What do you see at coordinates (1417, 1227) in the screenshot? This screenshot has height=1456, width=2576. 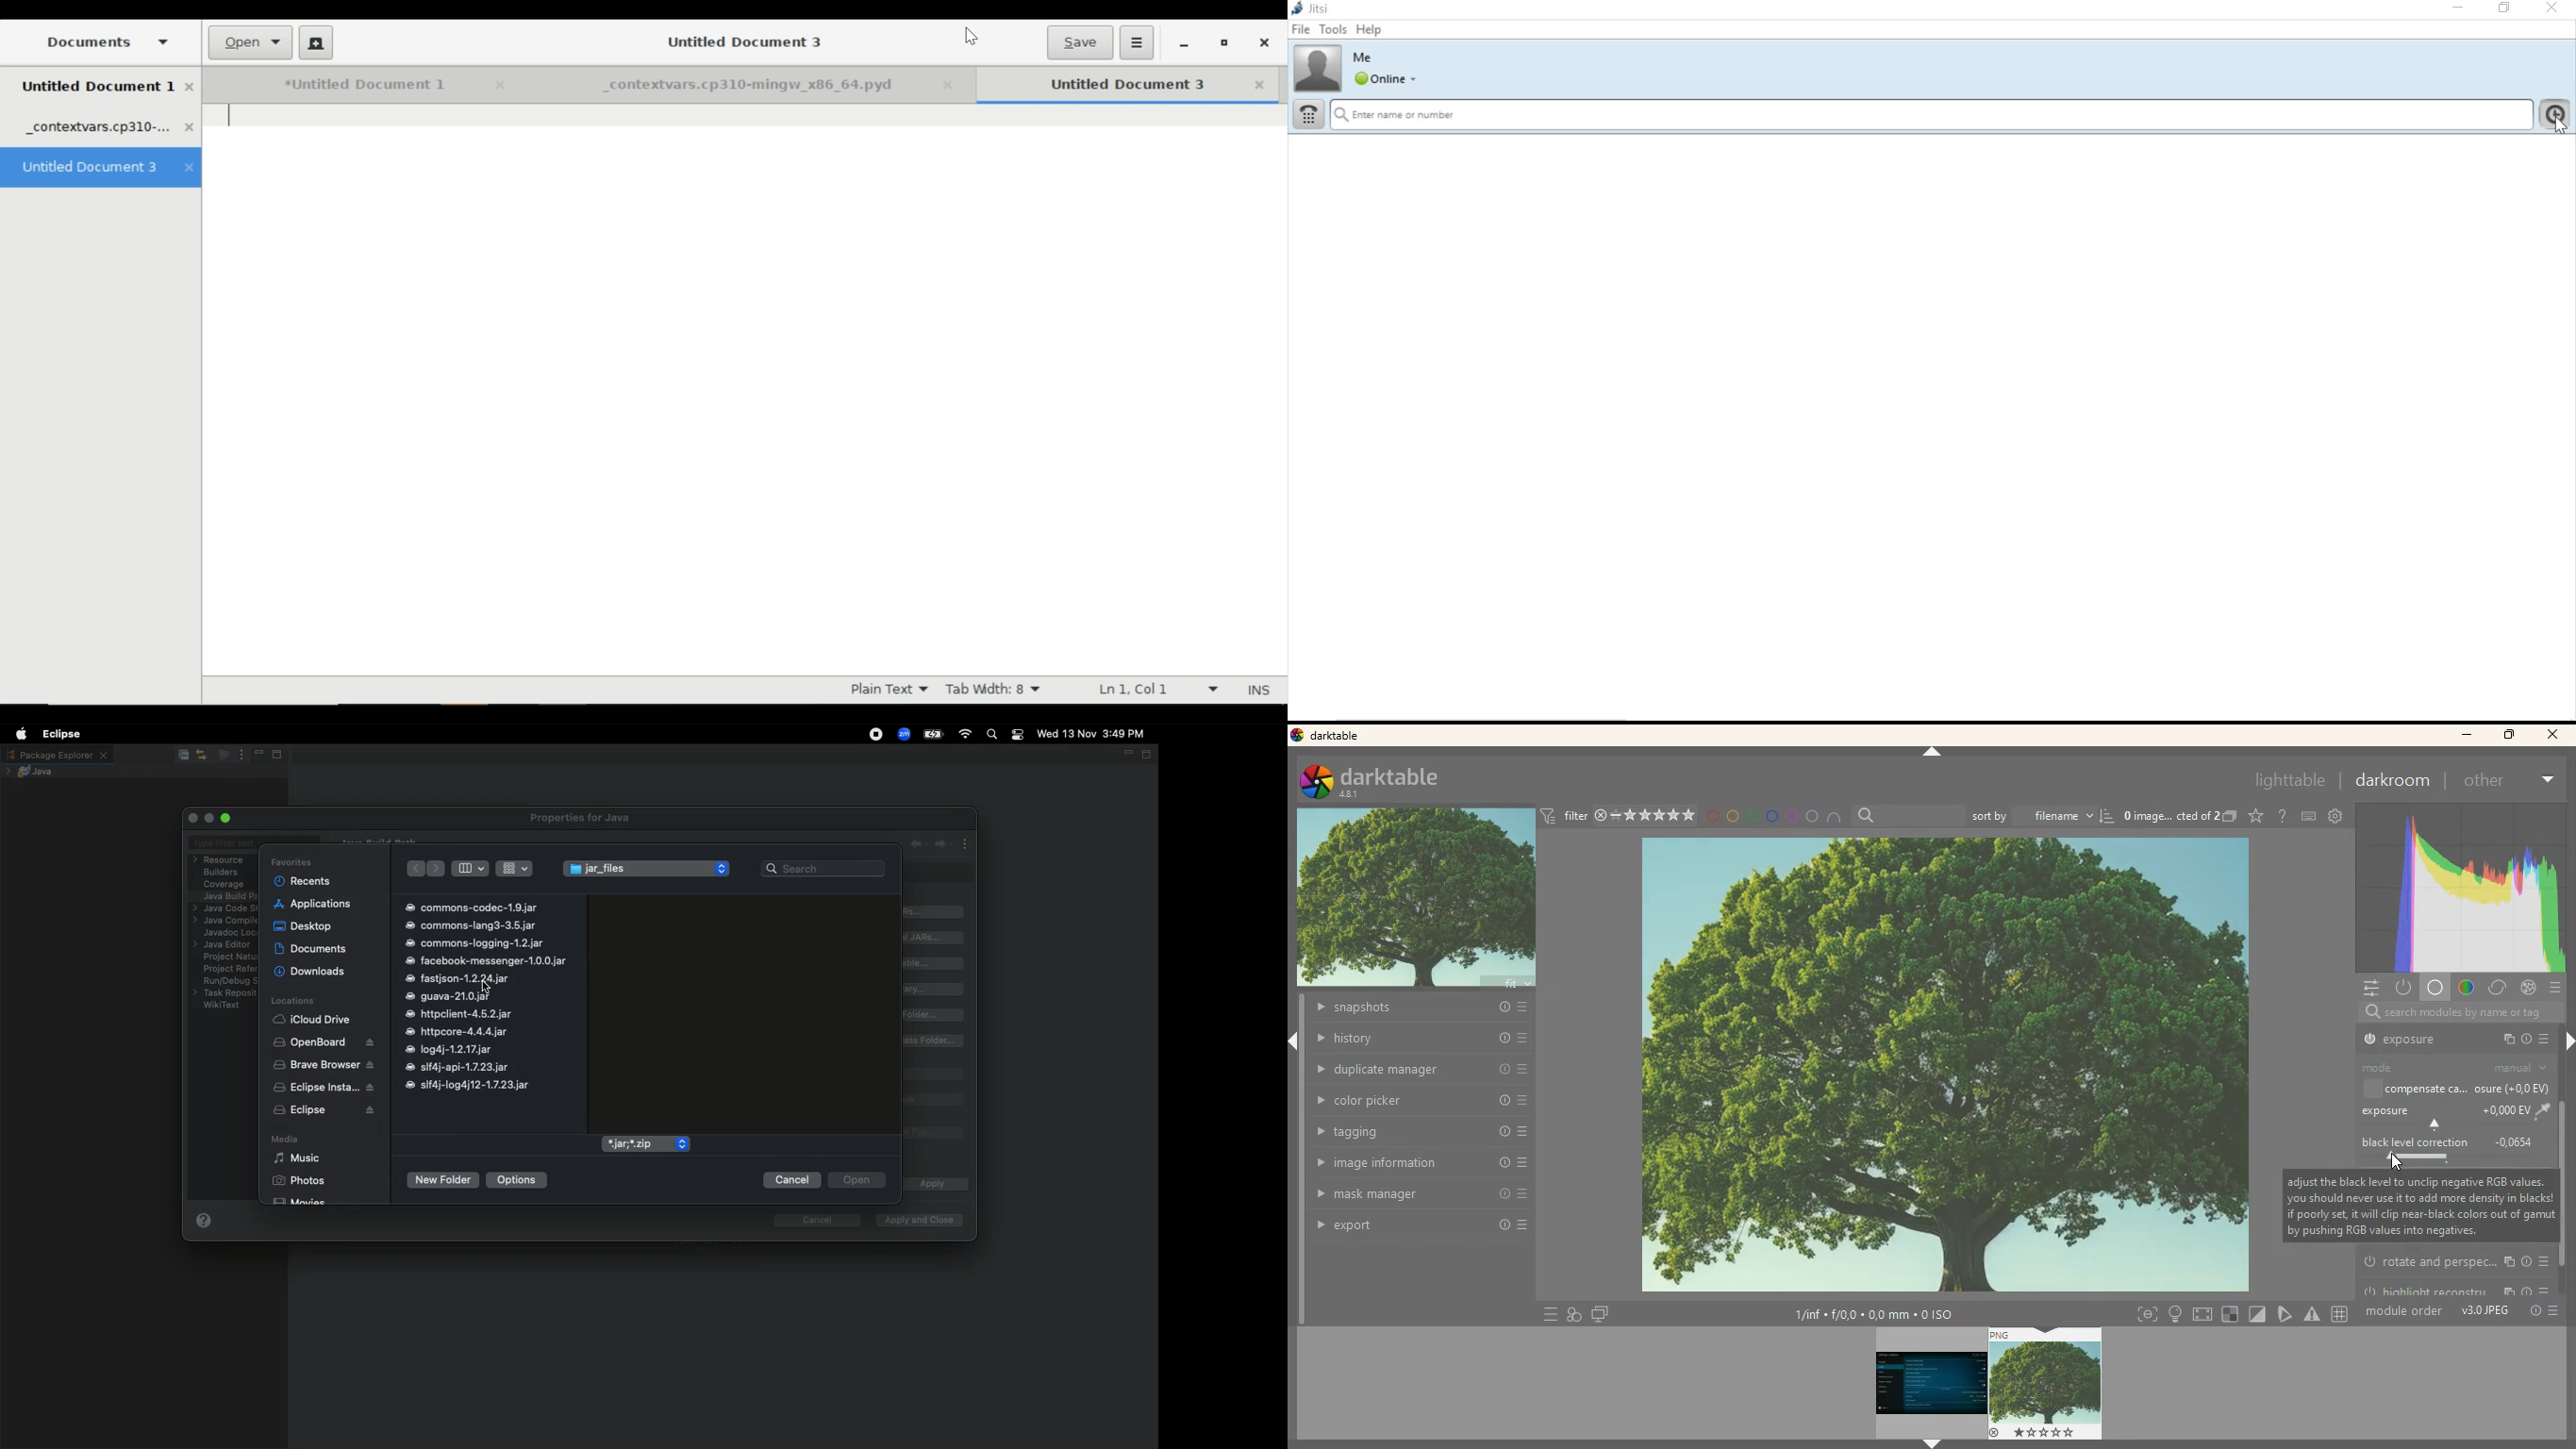 I see `export` at bounding box center [1417, 1227].